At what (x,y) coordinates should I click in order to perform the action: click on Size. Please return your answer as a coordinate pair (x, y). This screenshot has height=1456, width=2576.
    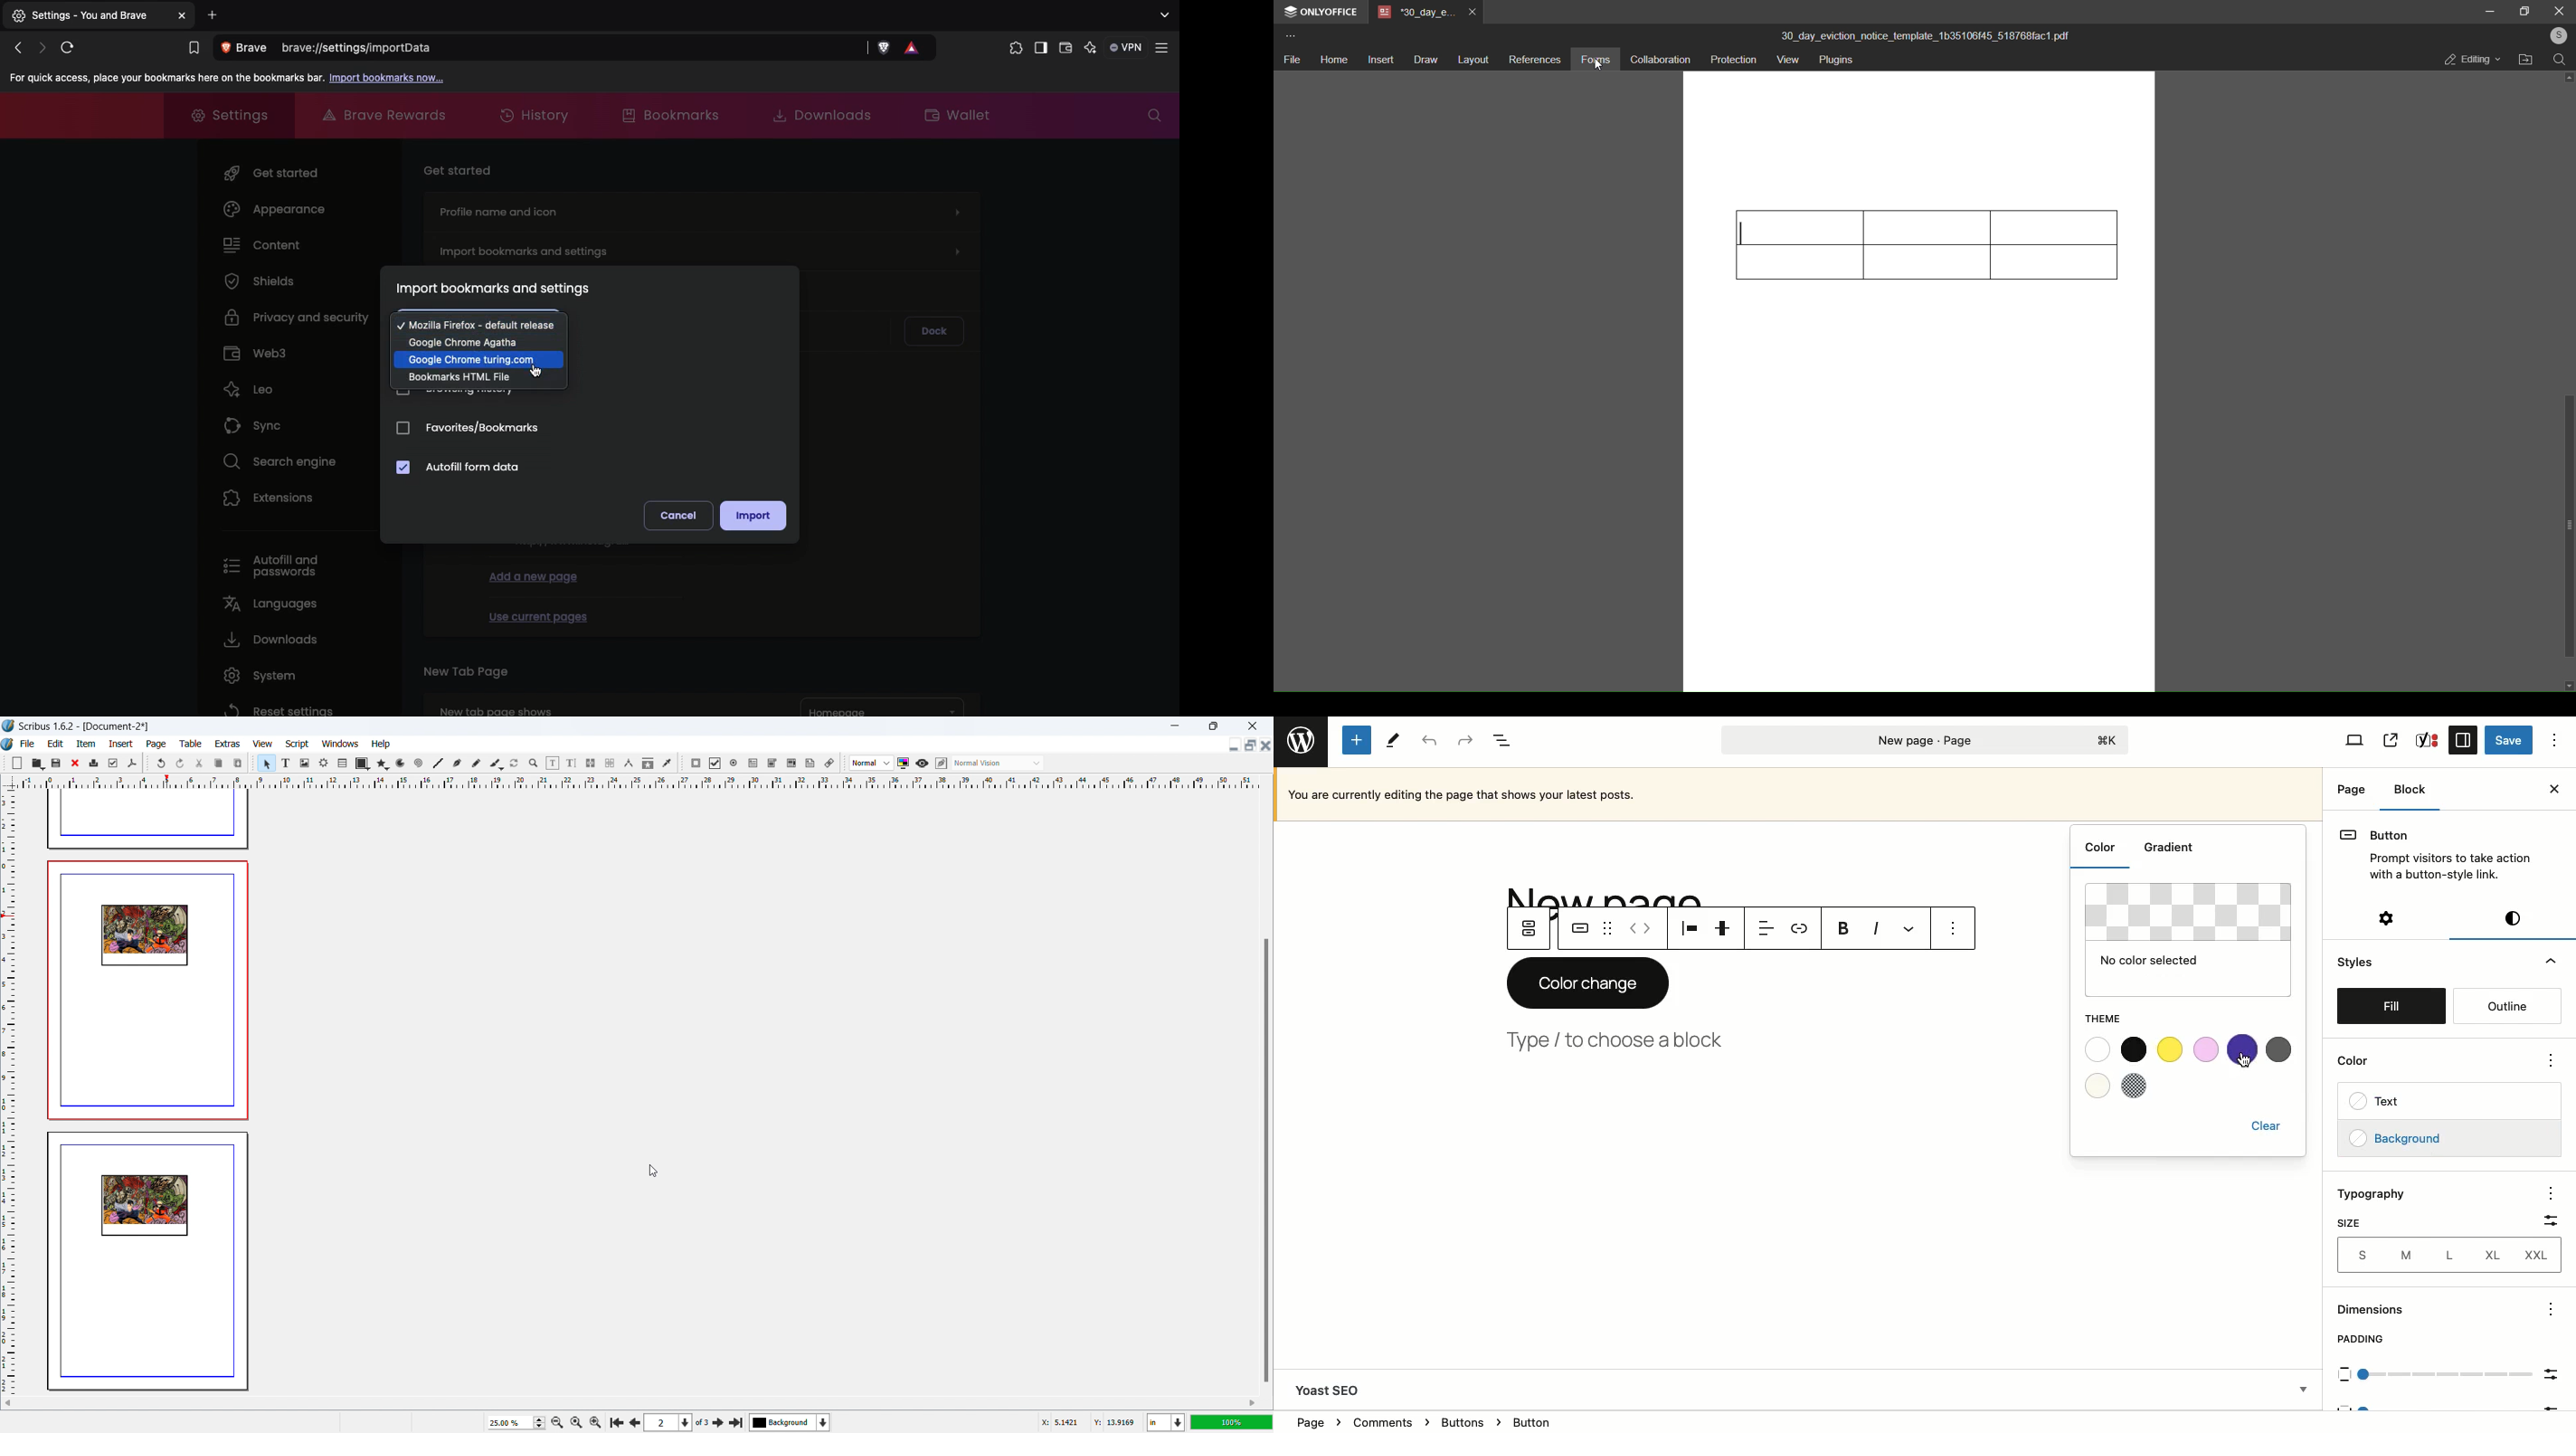
    Looking at the image, I should click on (2348, 1222).